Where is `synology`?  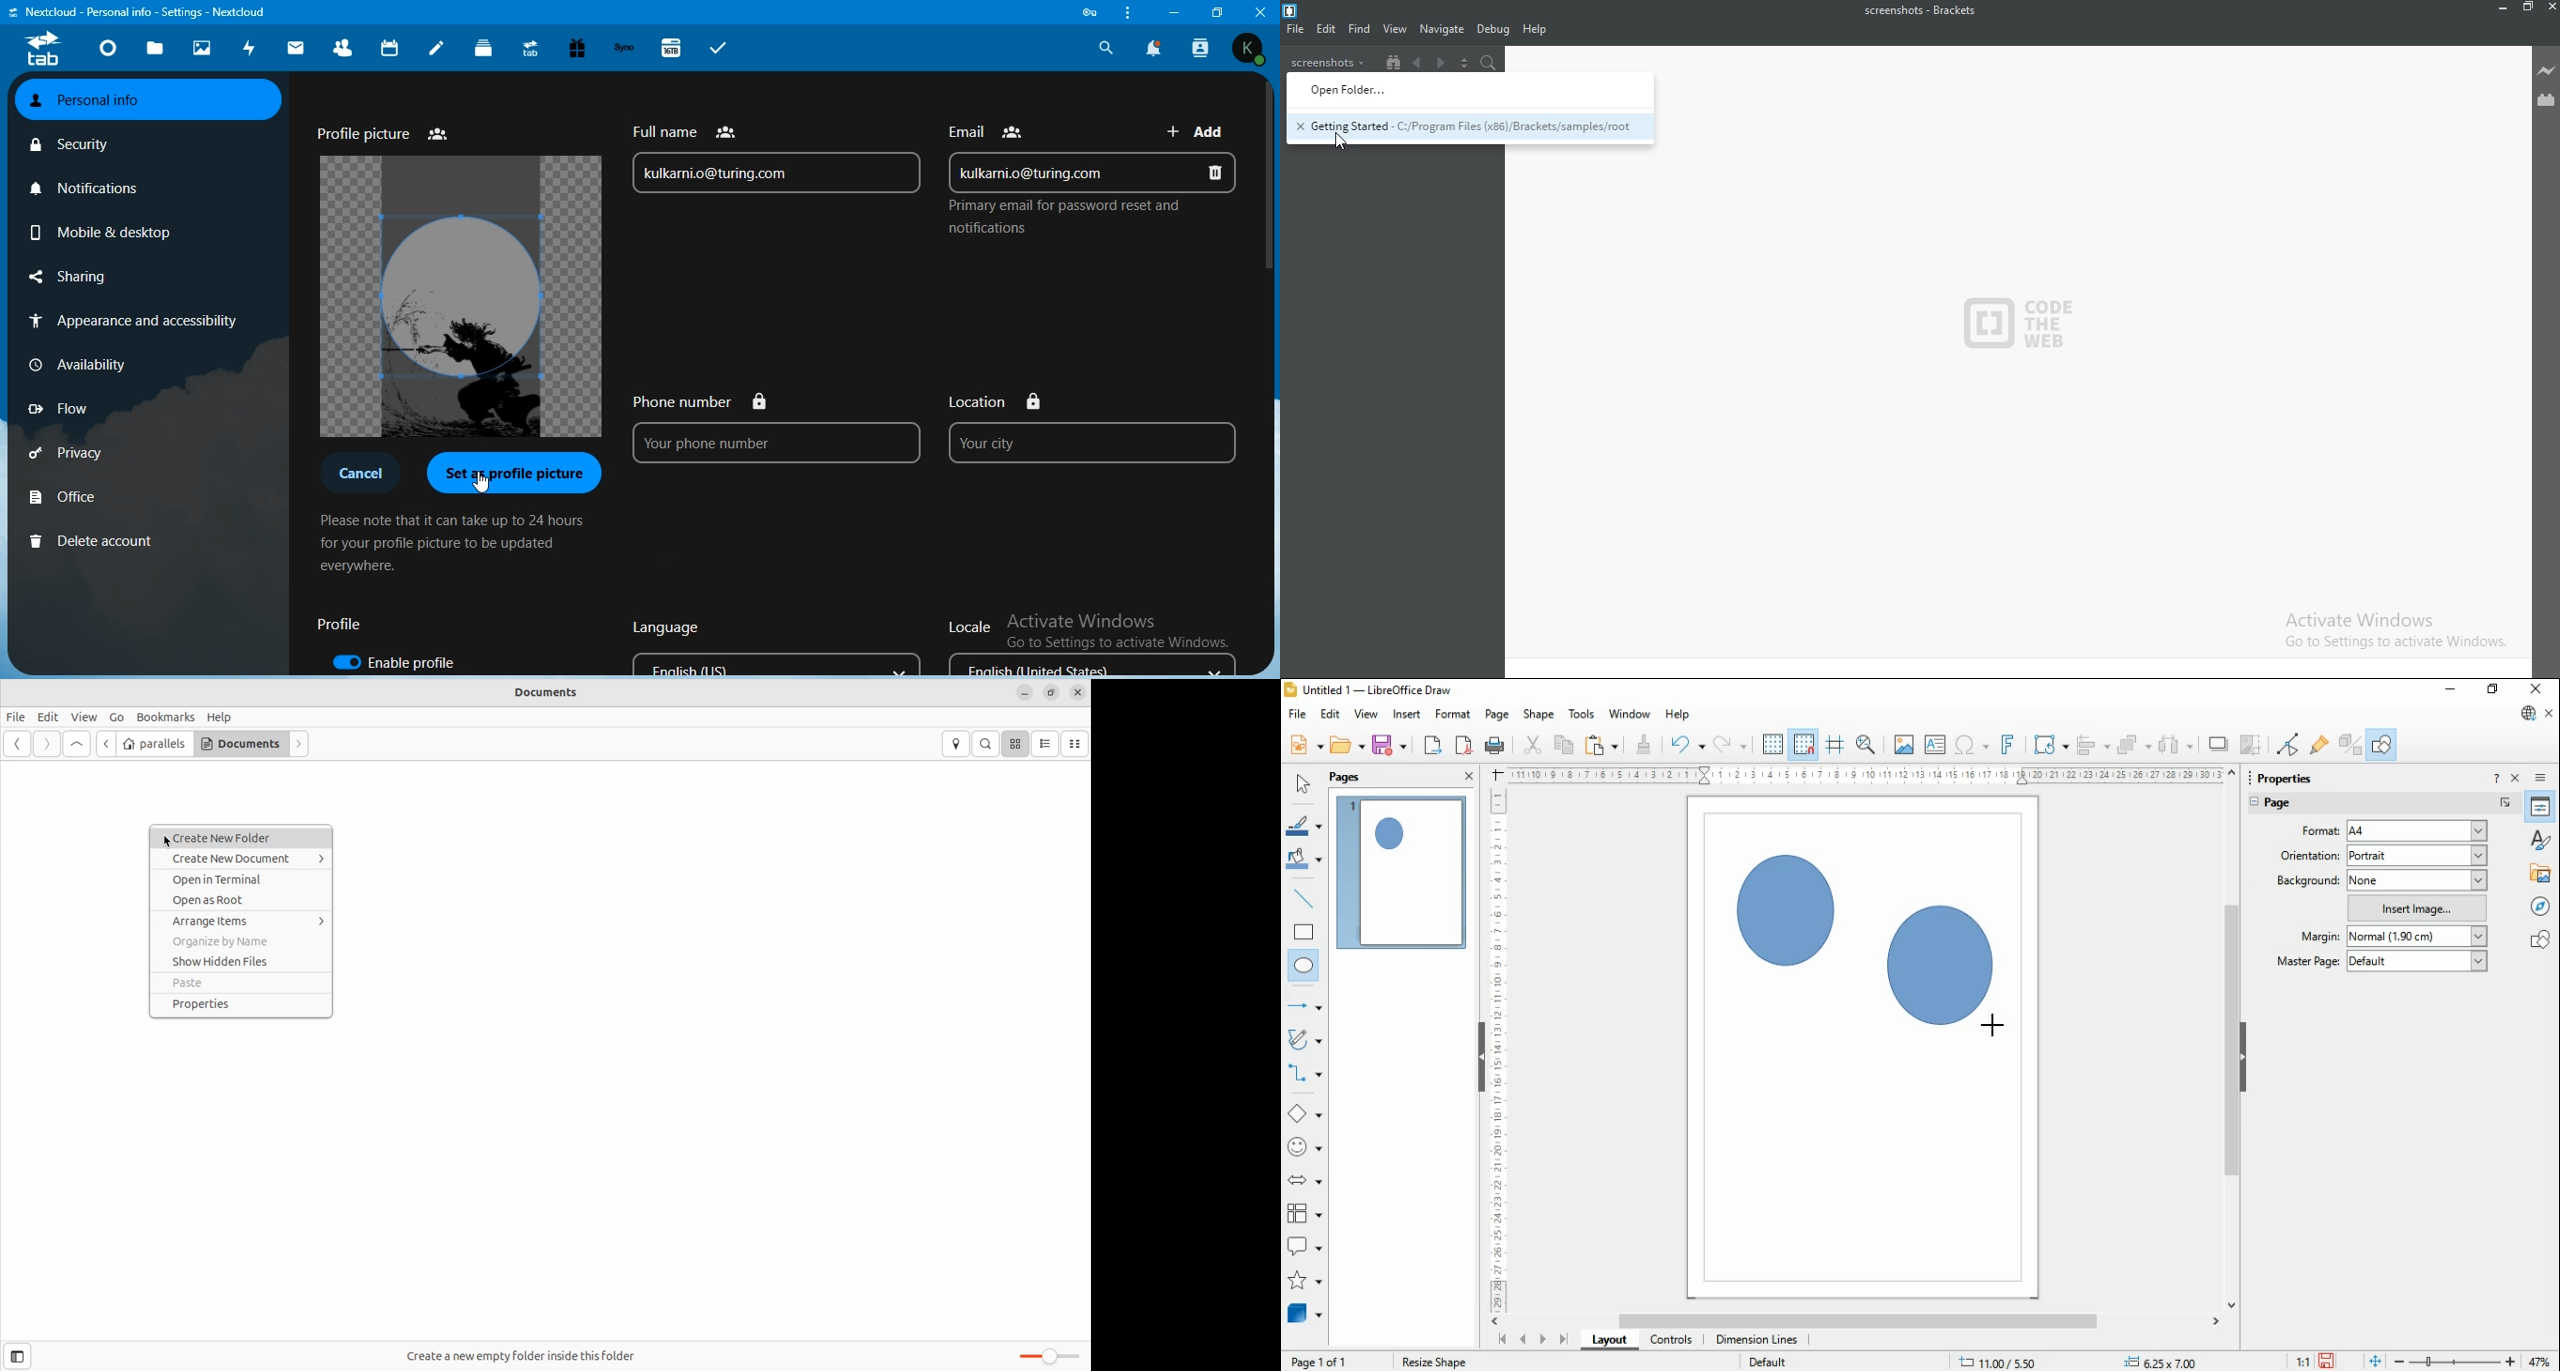
synology is located at coordinates (627, 48).